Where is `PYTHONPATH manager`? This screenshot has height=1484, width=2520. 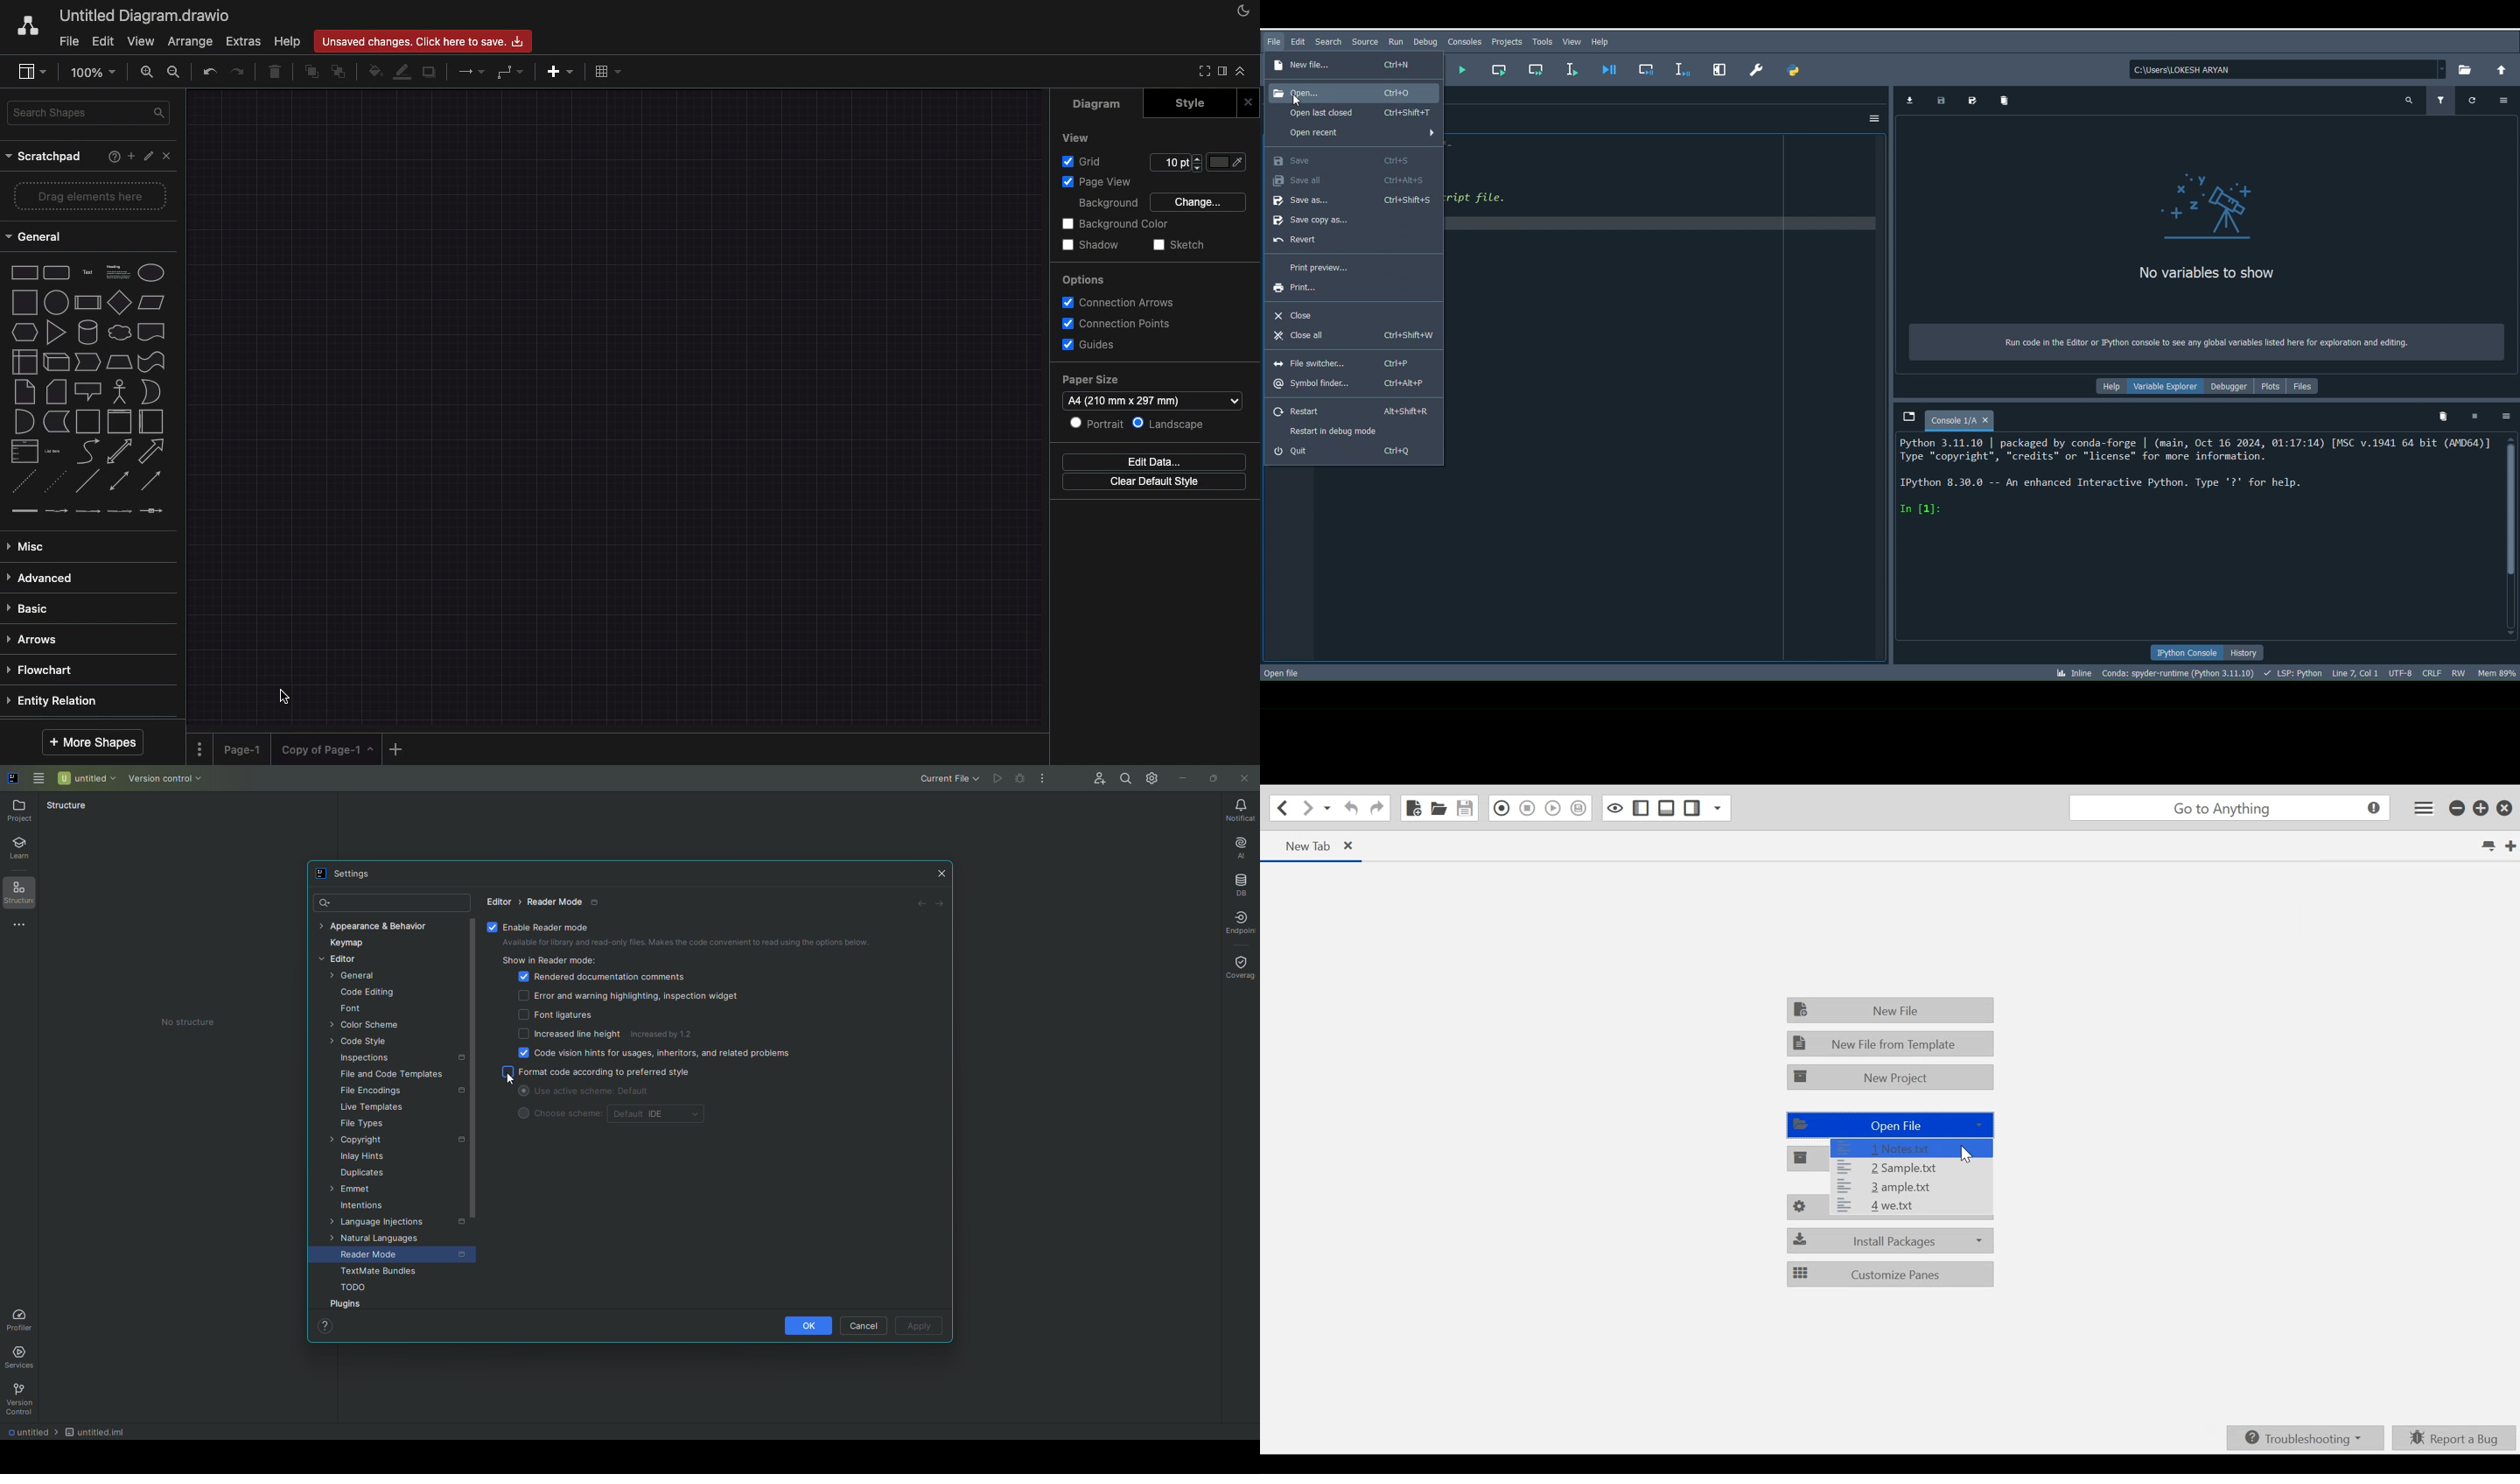 PYTHONPATH manager is located at coordinates (1793, 72).